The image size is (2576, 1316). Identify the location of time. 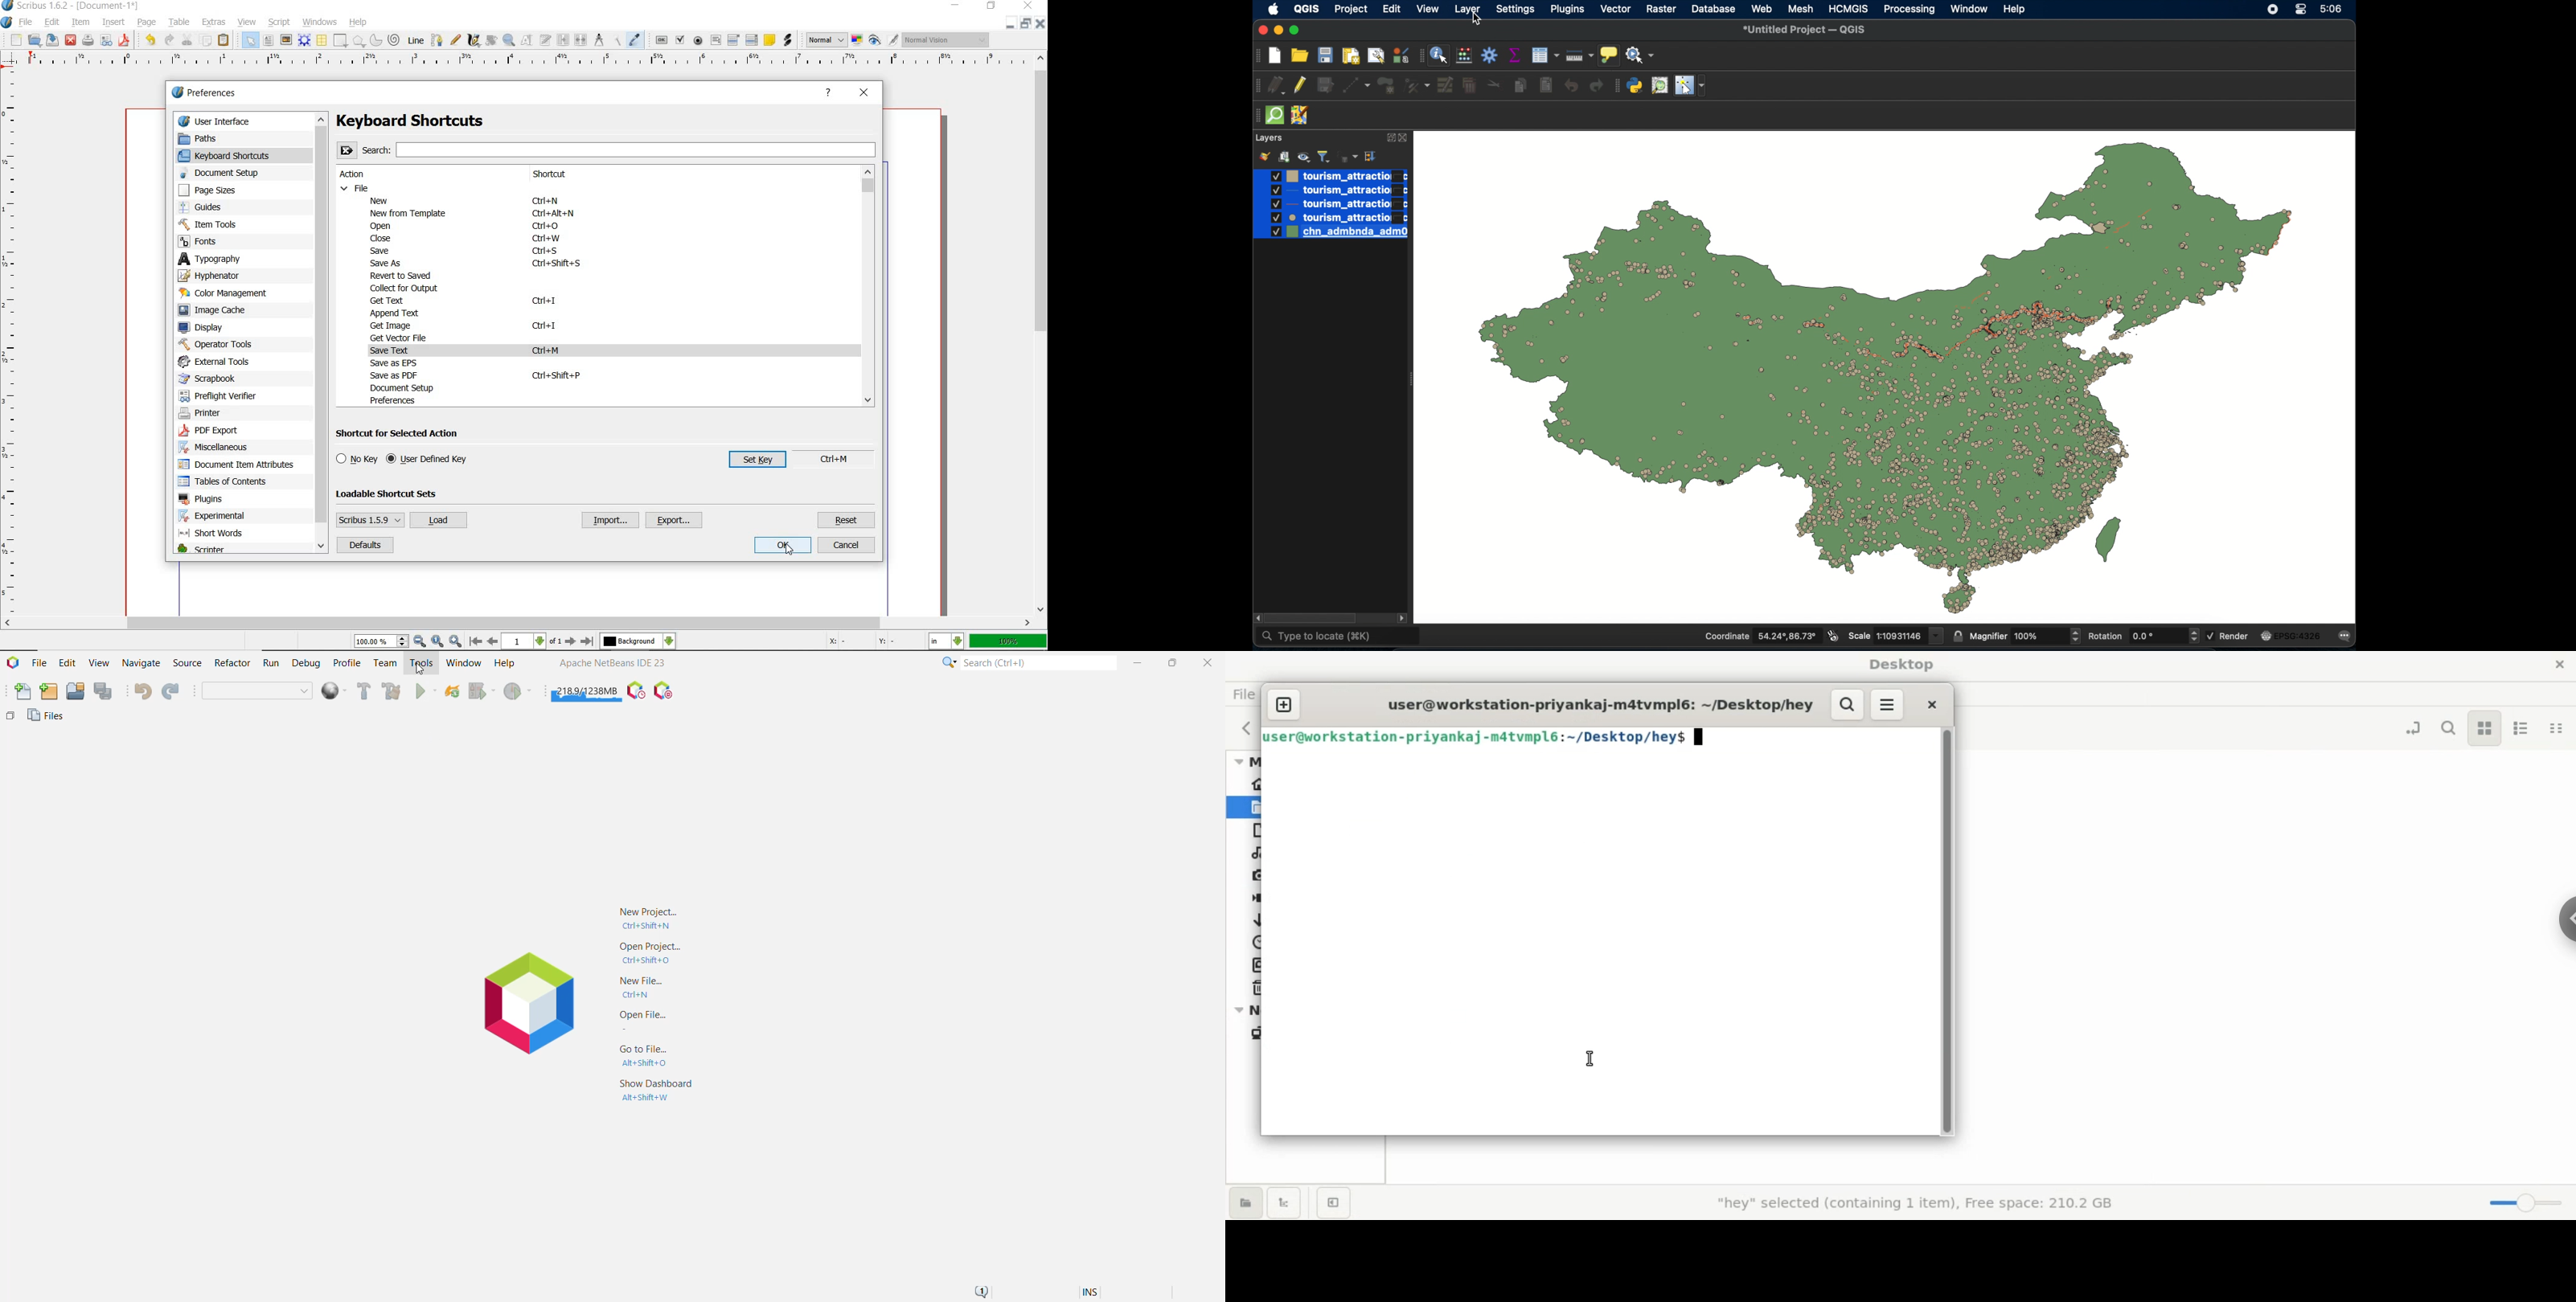
(2332, 9).